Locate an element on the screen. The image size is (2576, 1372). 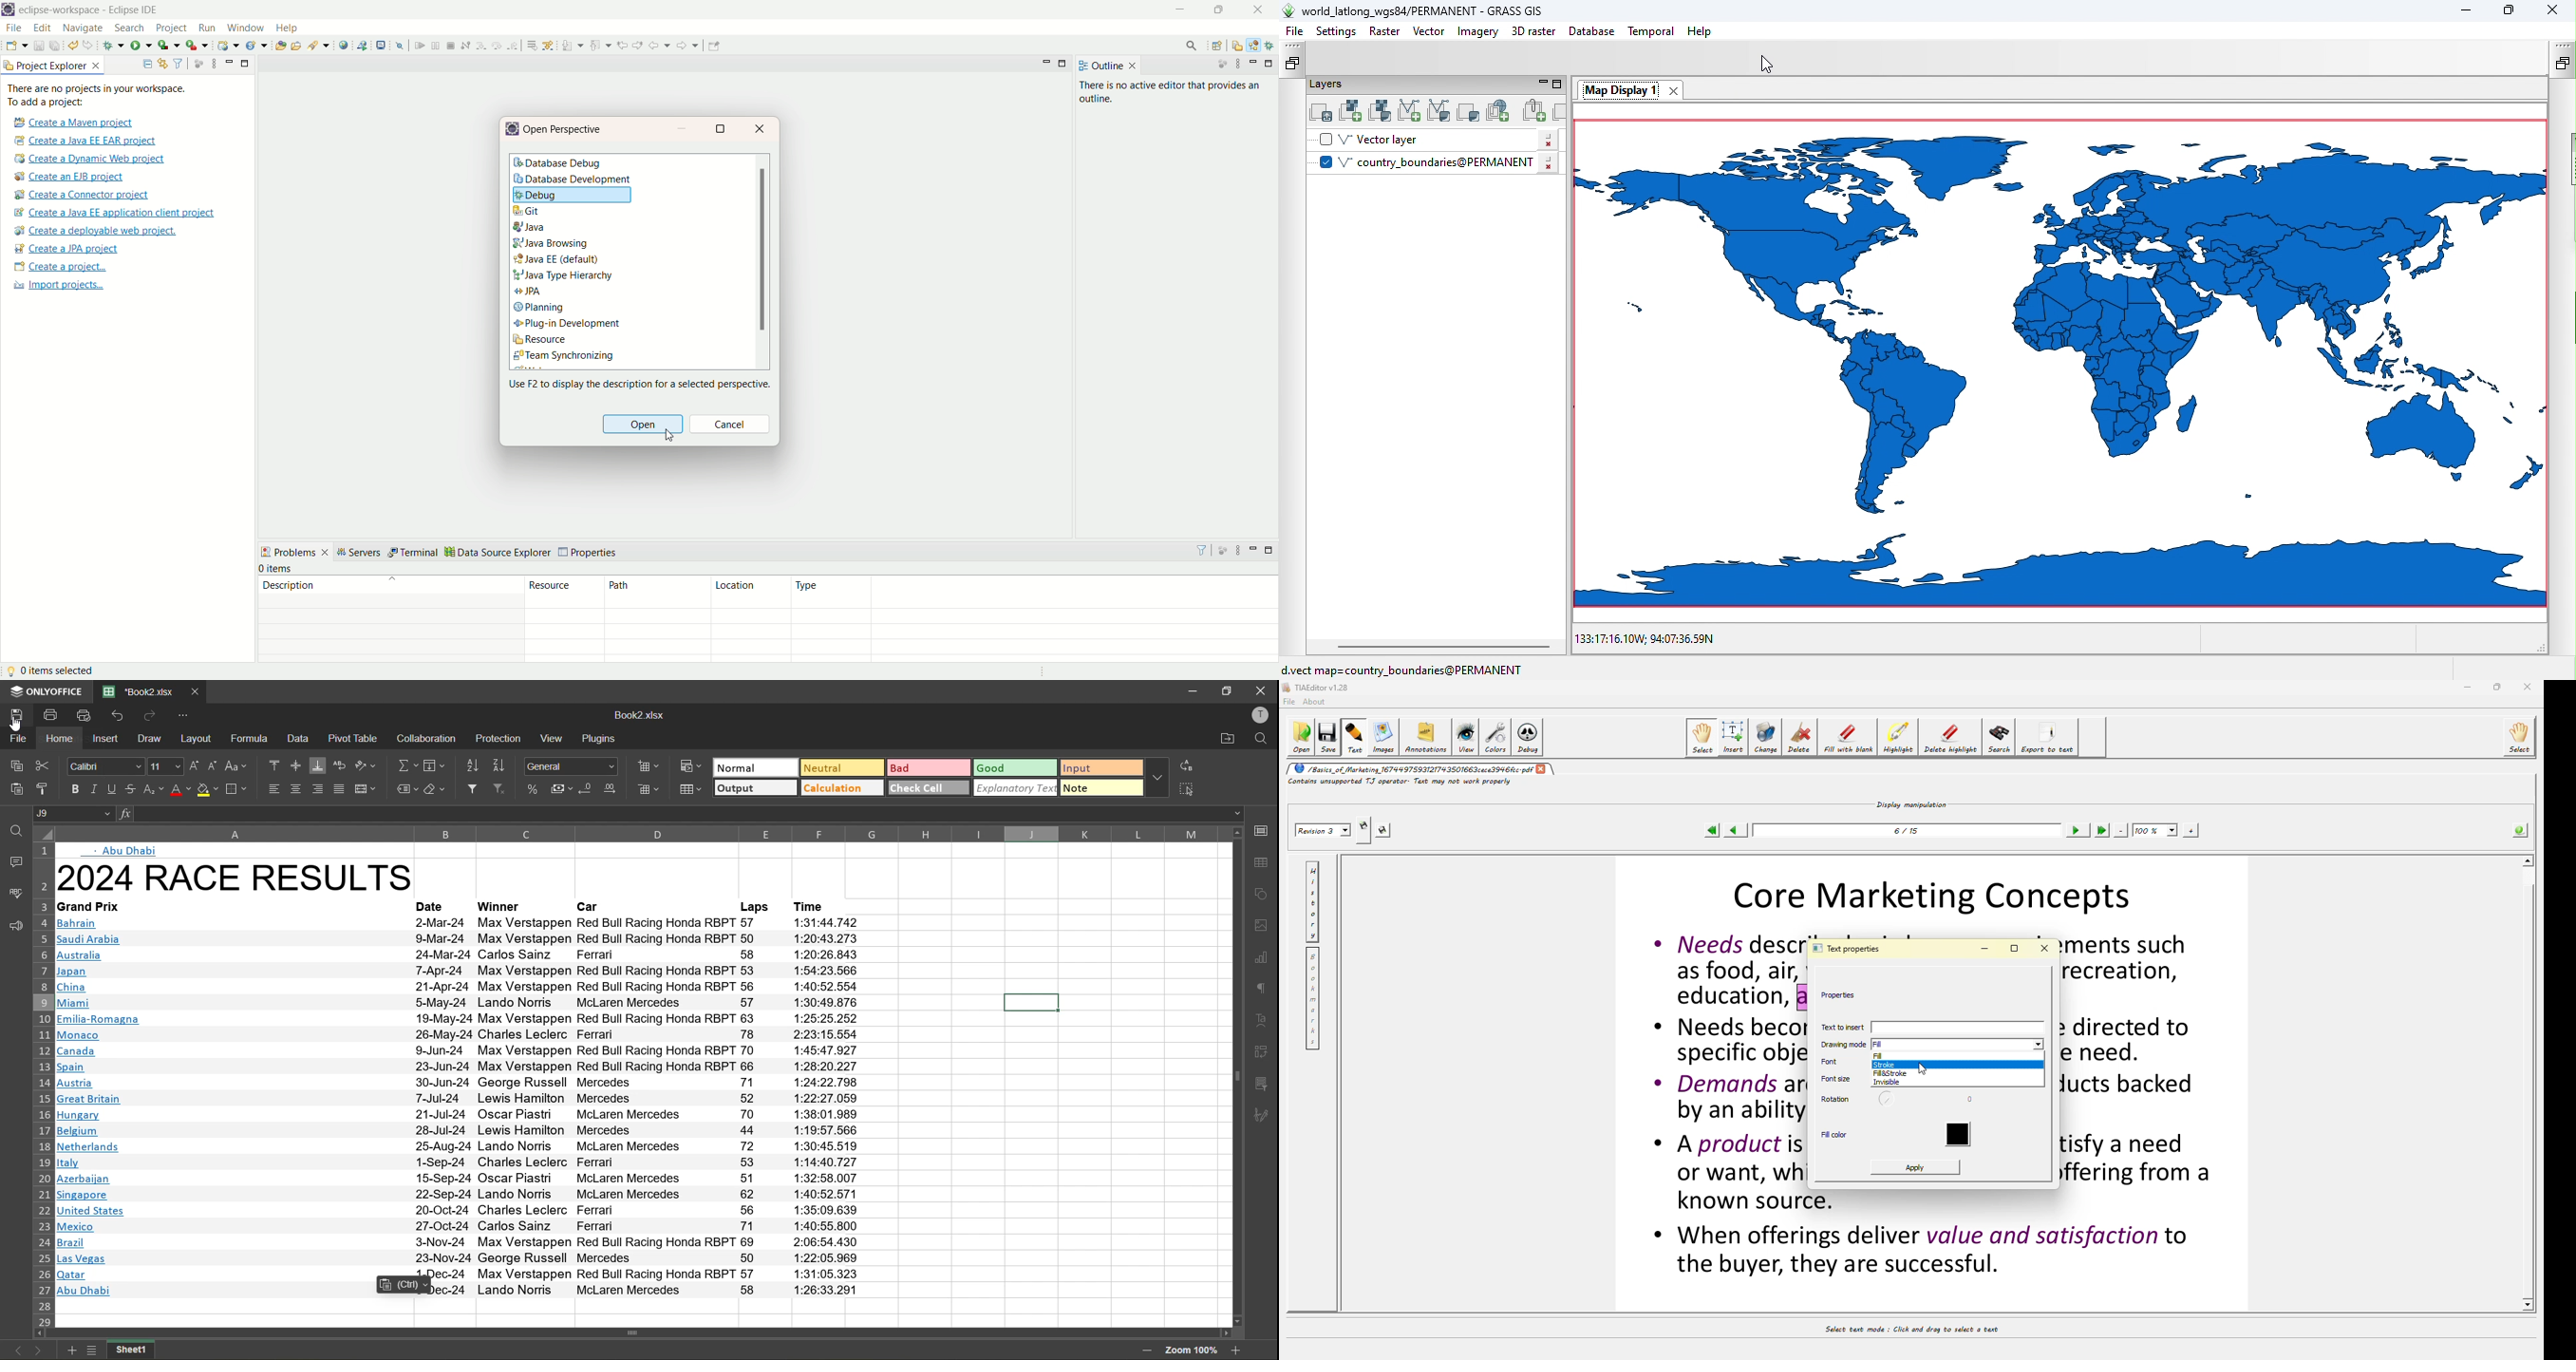
Map Display 1 is located at coordinates (1633, 90).